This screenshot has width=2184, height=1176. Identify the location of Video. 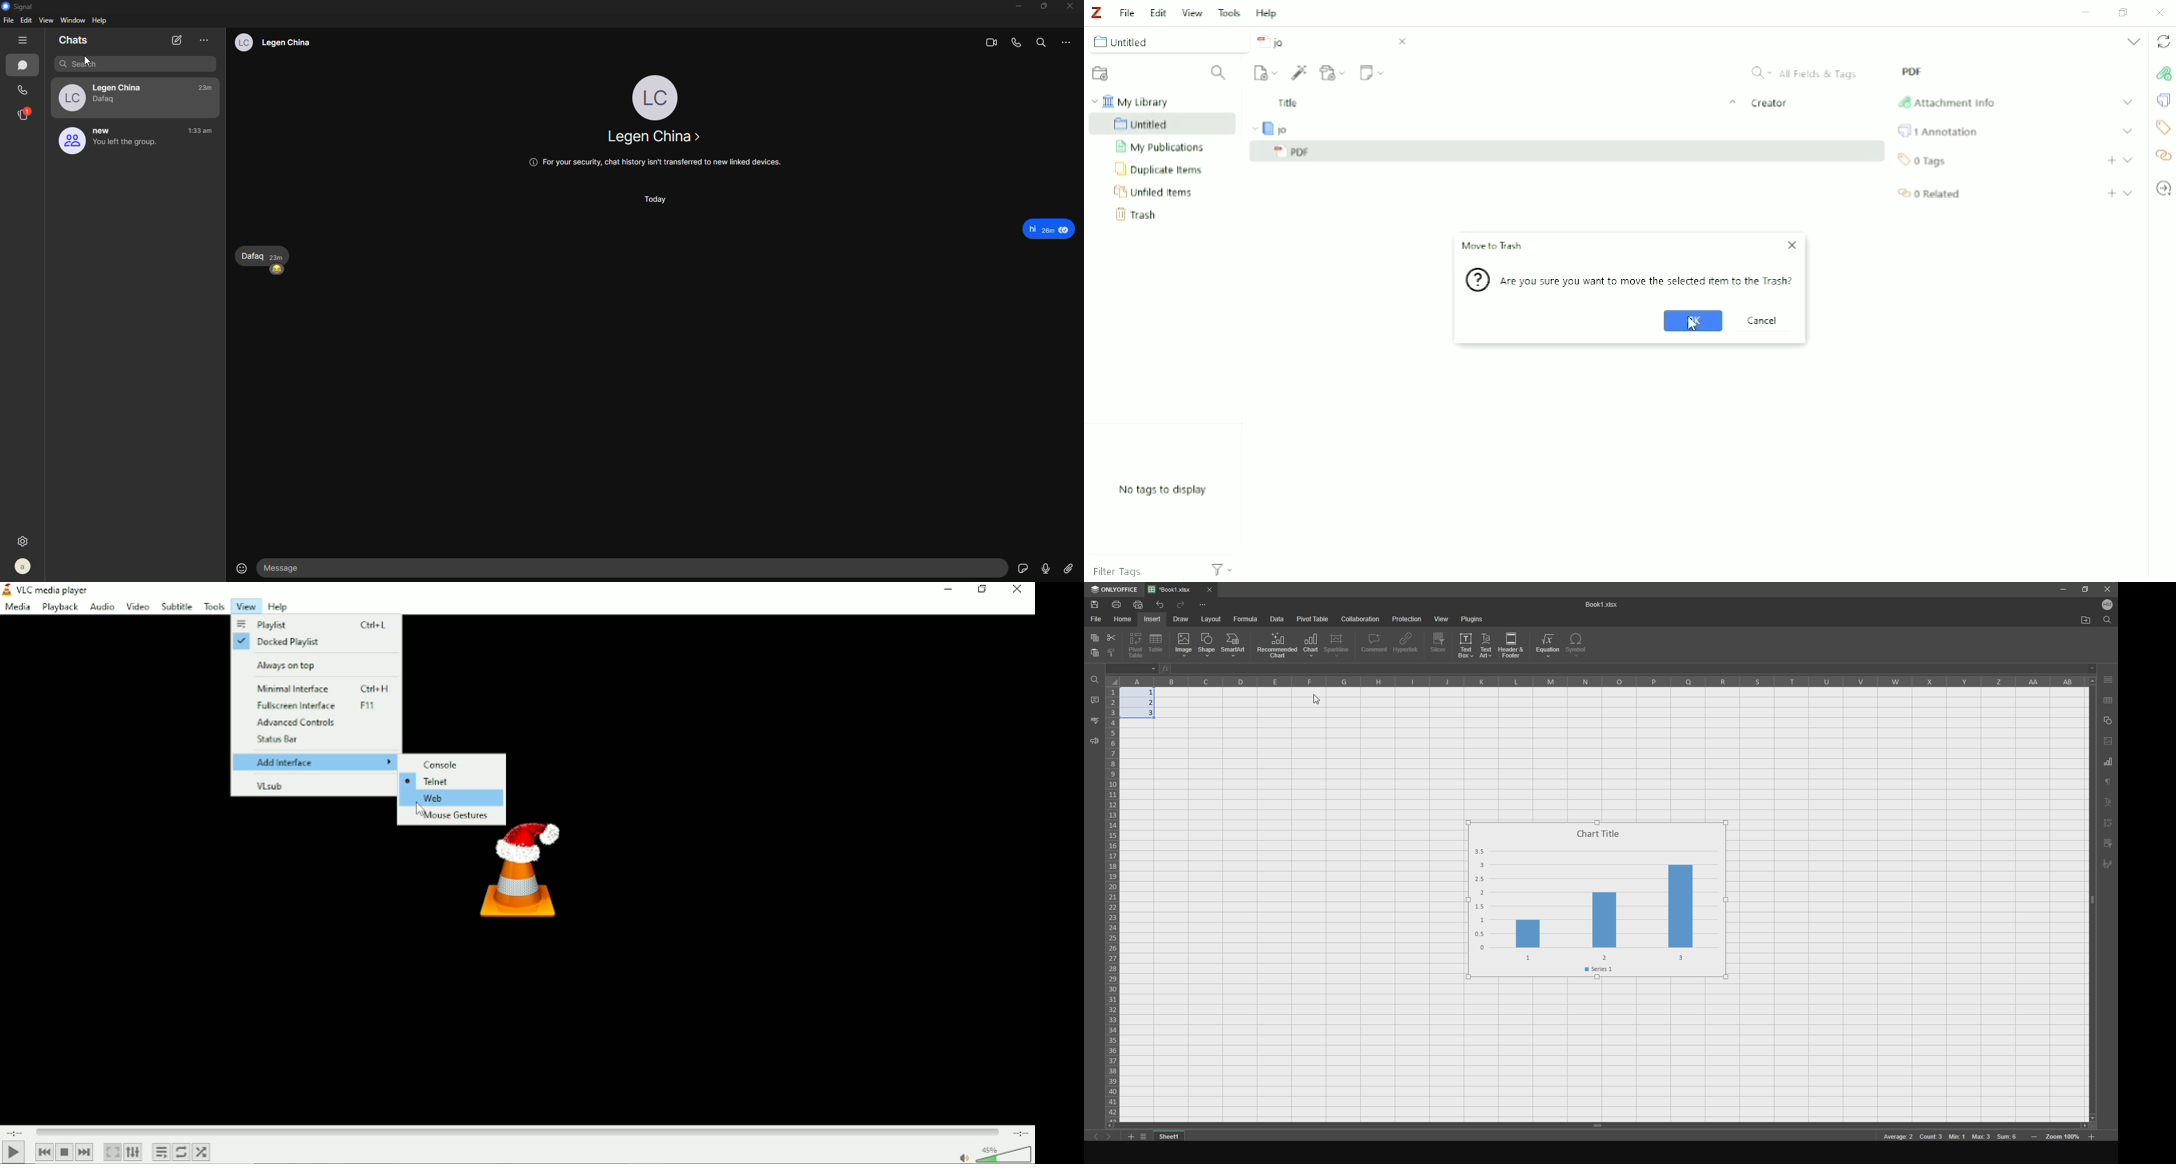
(137, 606).